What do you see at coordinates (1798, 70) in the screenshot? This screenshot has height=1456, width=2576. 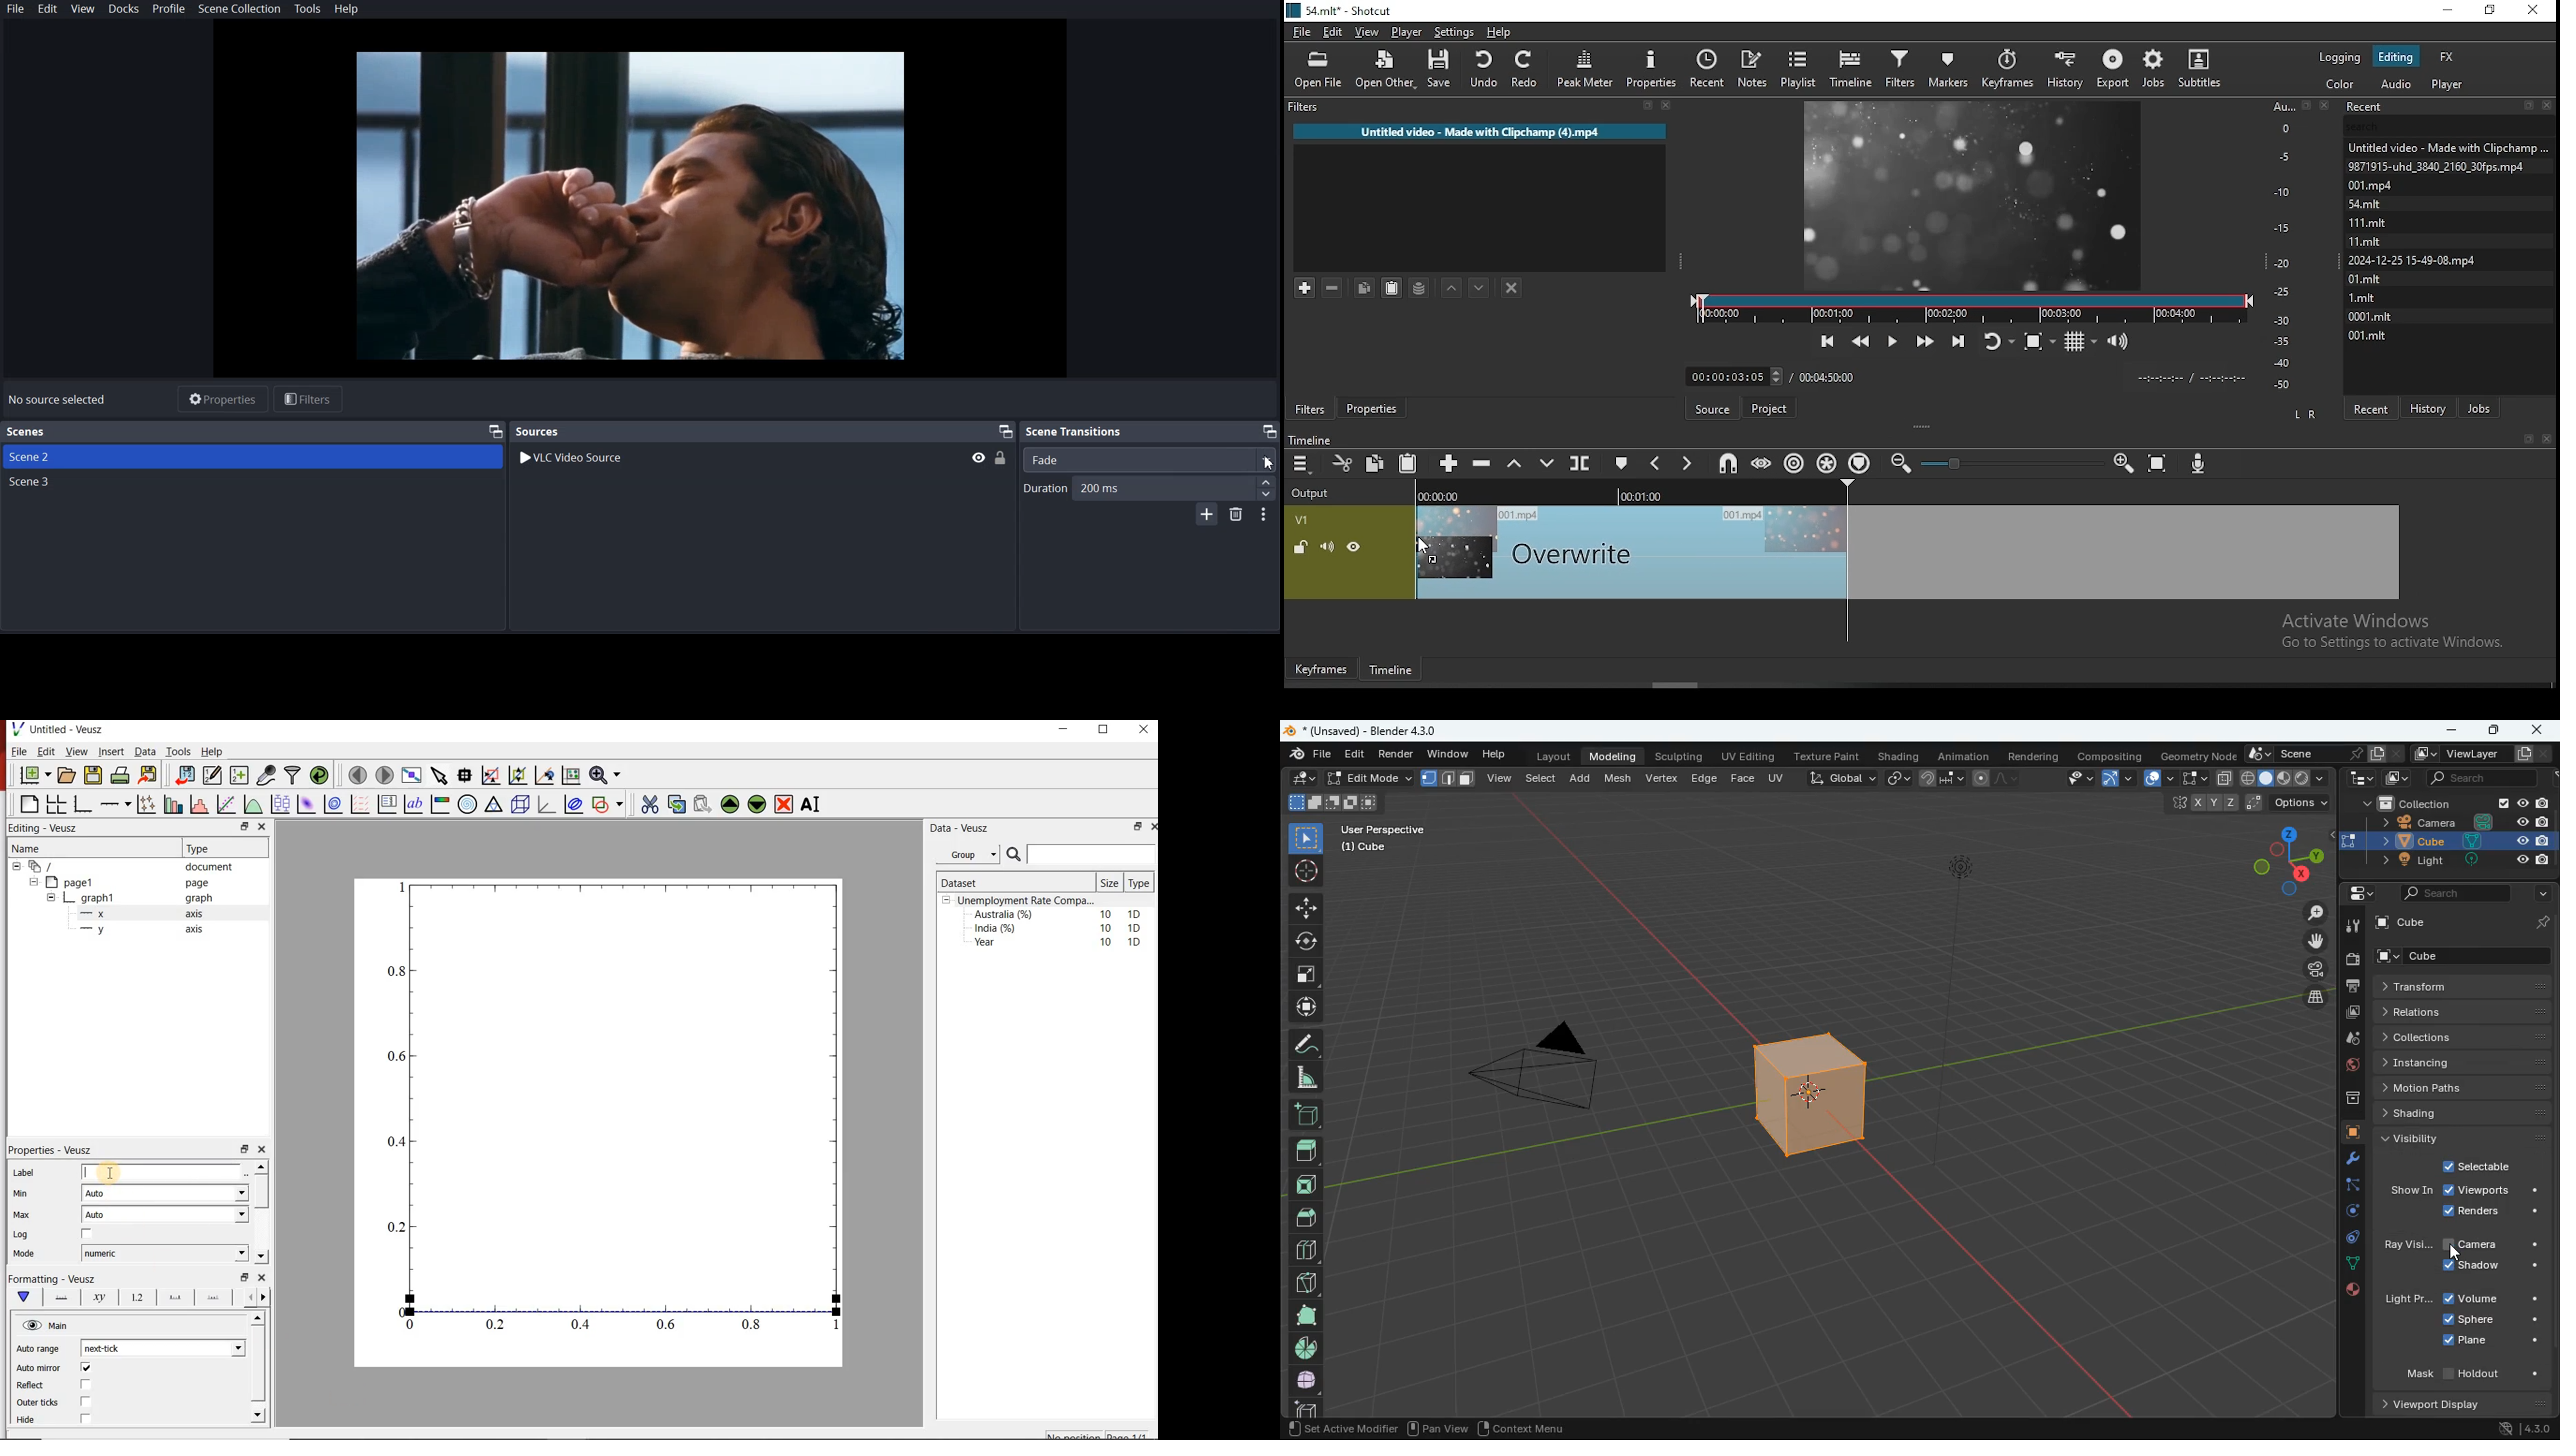 I see `playlist` at bounding box center [1798, 70].